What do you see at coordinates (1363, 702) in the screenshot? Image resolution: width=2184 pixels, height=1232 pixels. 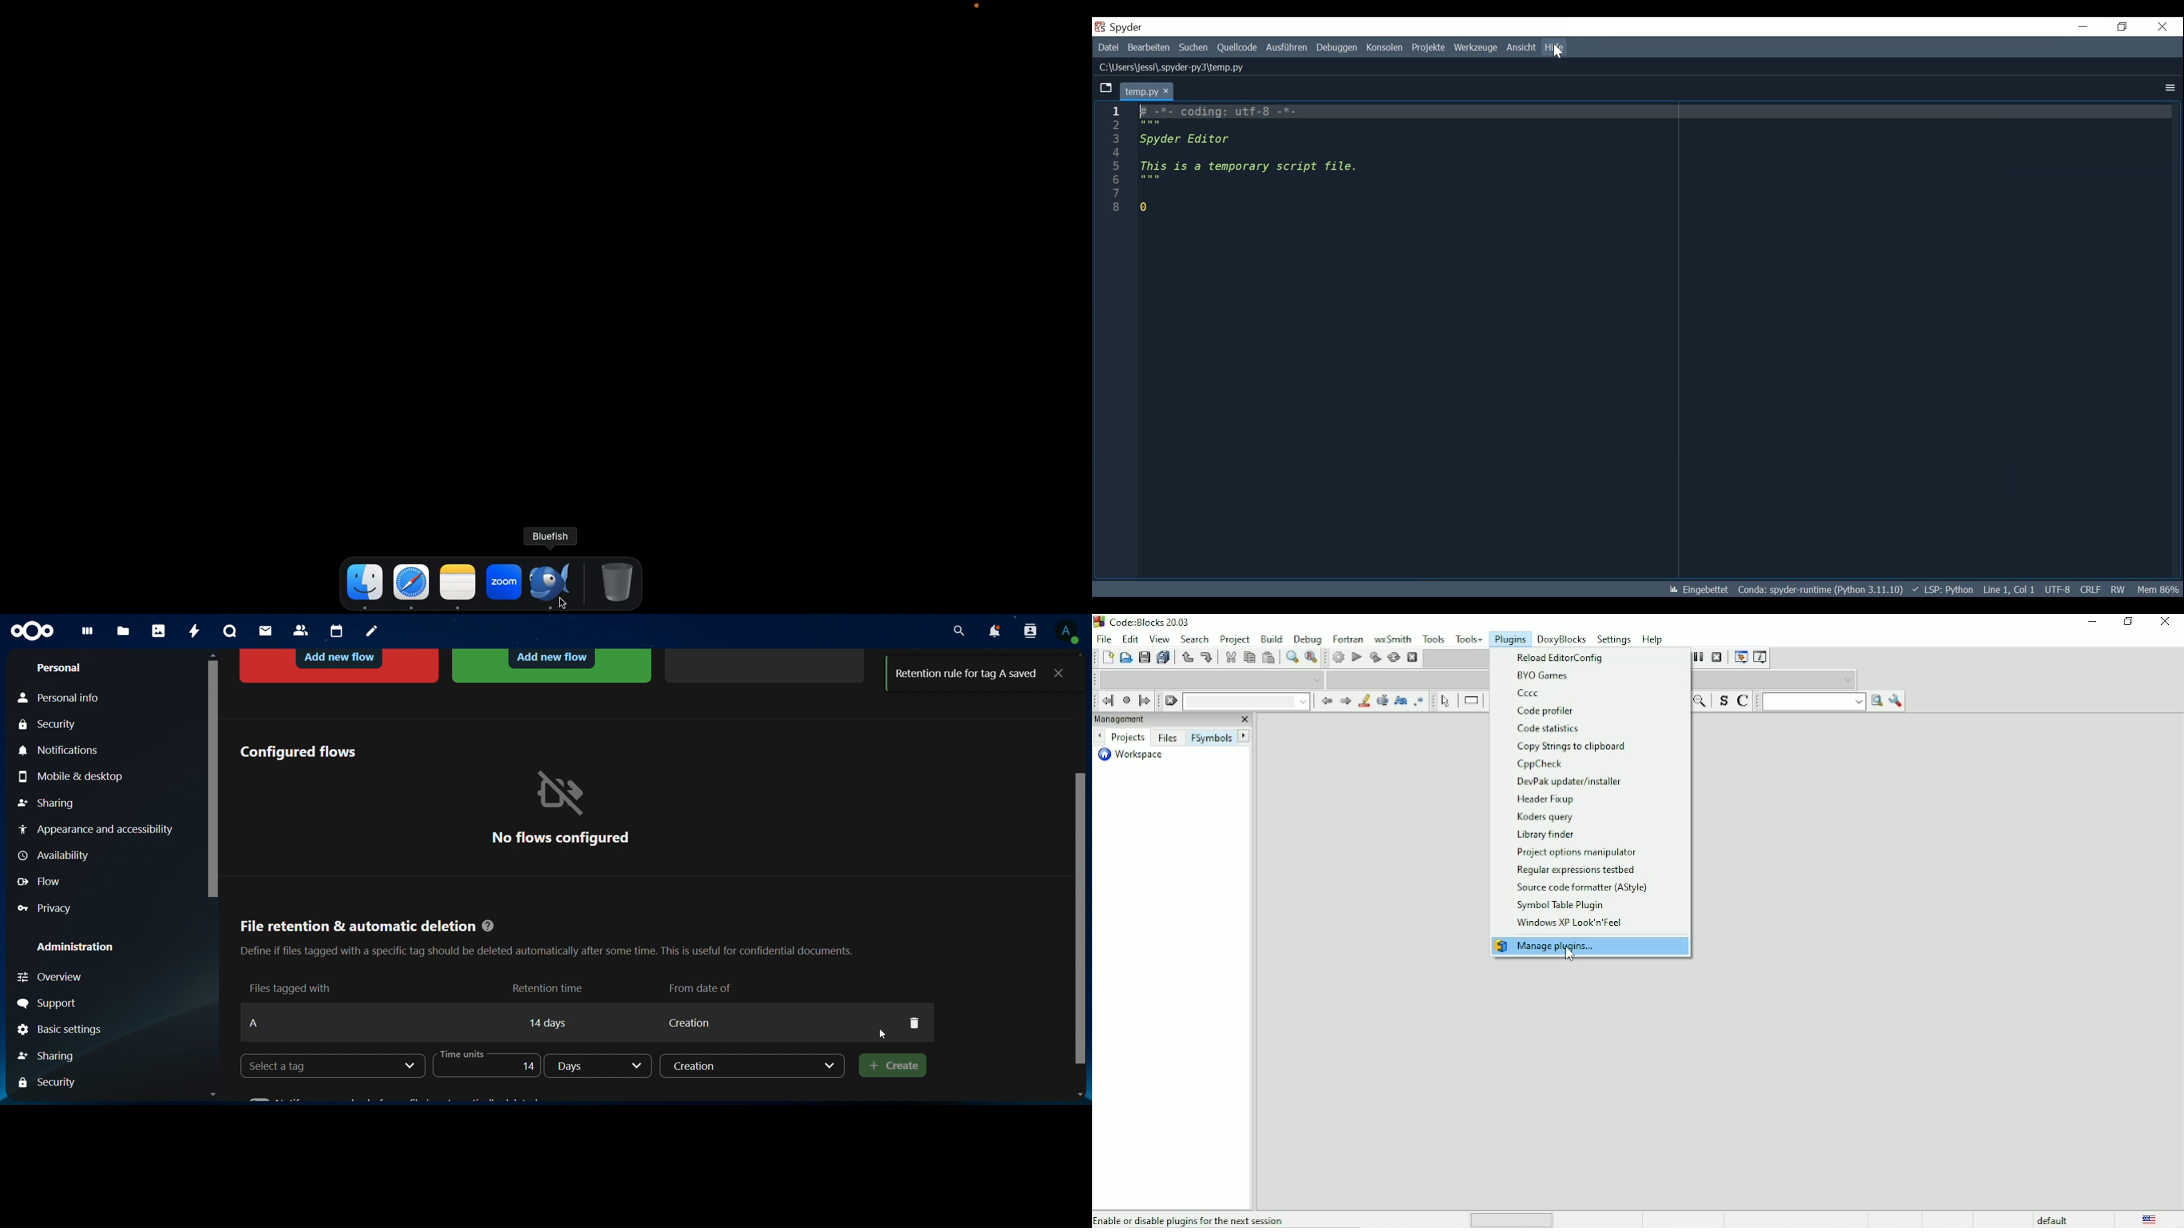 I see `Highlight` at bounding box center [1363, 702].